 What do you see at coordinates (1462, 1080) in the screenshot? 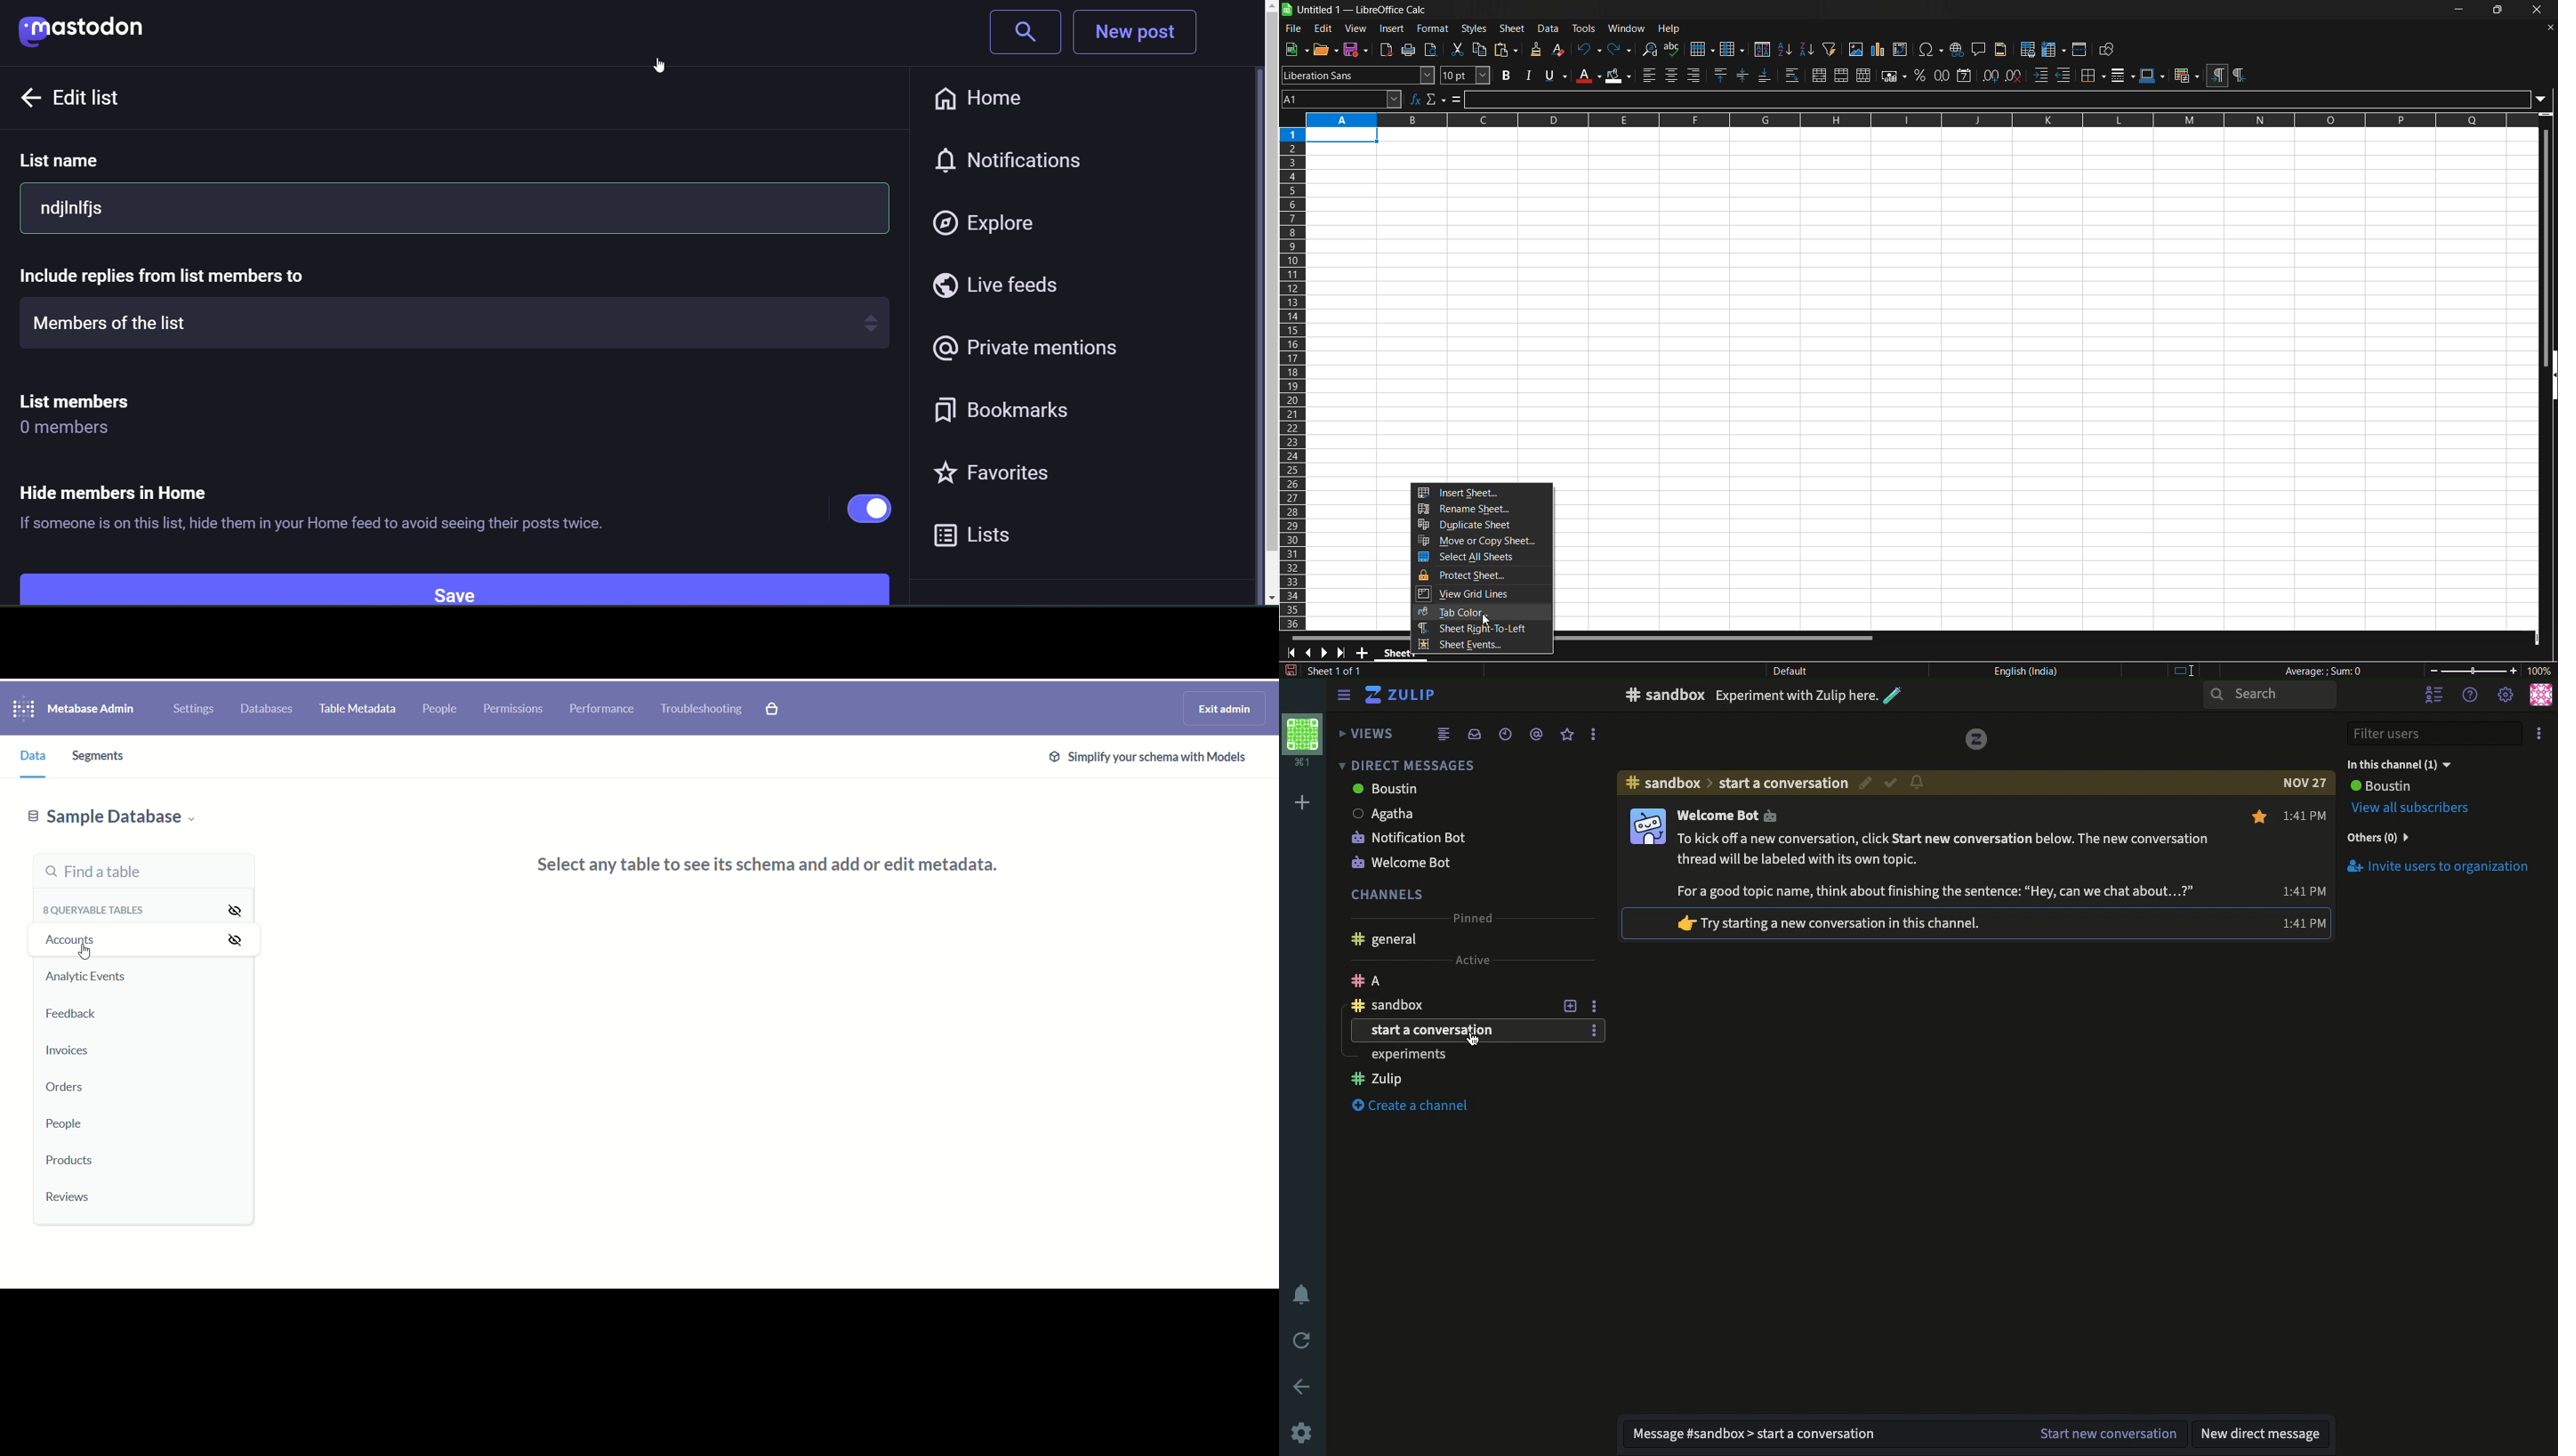
I see `Experiments` at bounding box center [1462, 1080].